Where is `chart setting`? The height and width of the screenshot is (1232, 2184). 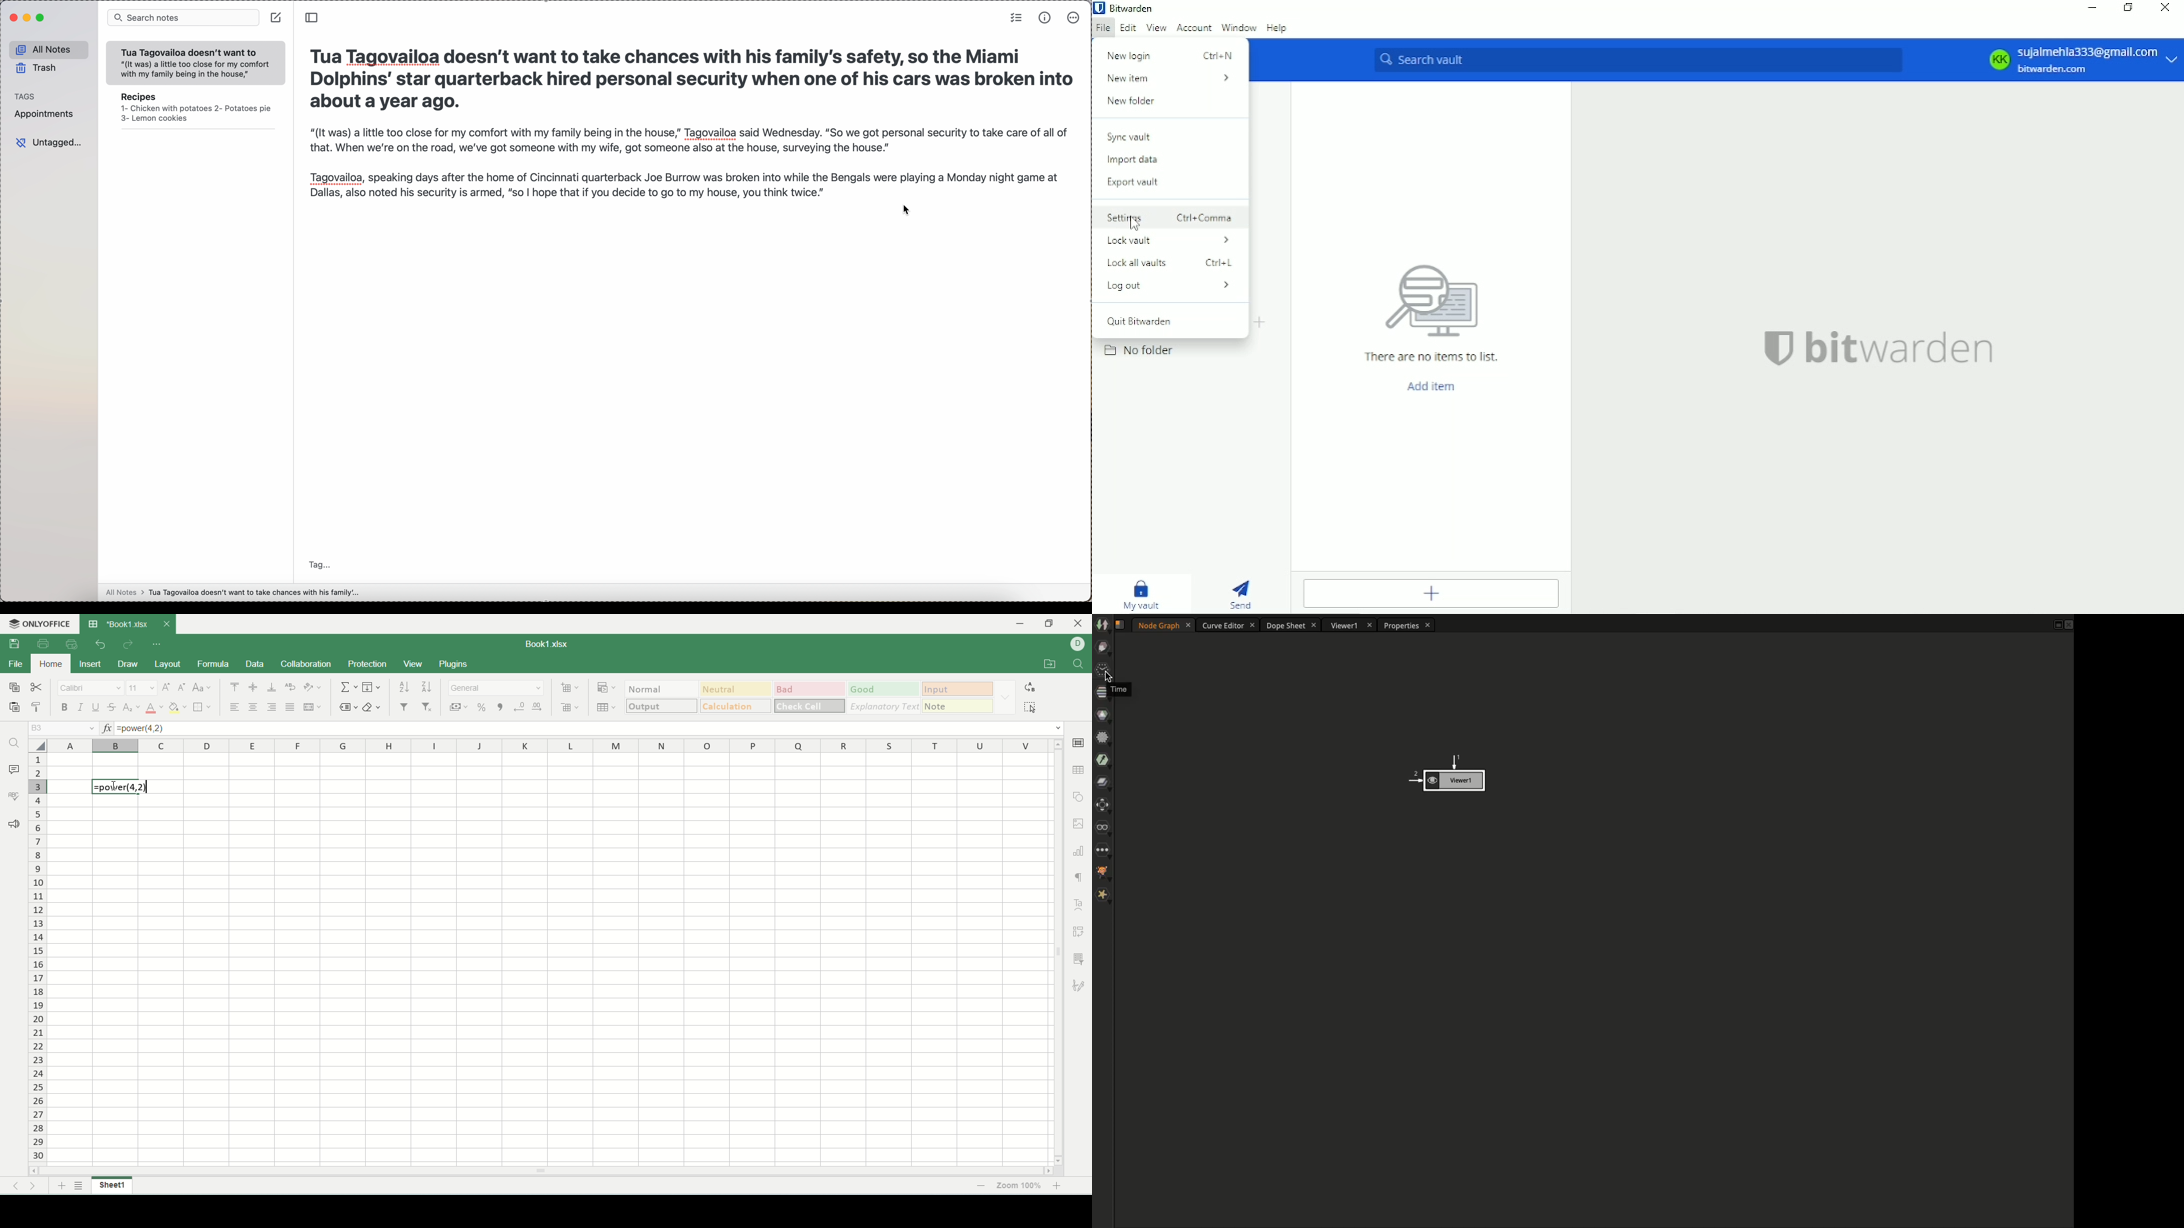 chart setting is located at coordinates (1079, 848).